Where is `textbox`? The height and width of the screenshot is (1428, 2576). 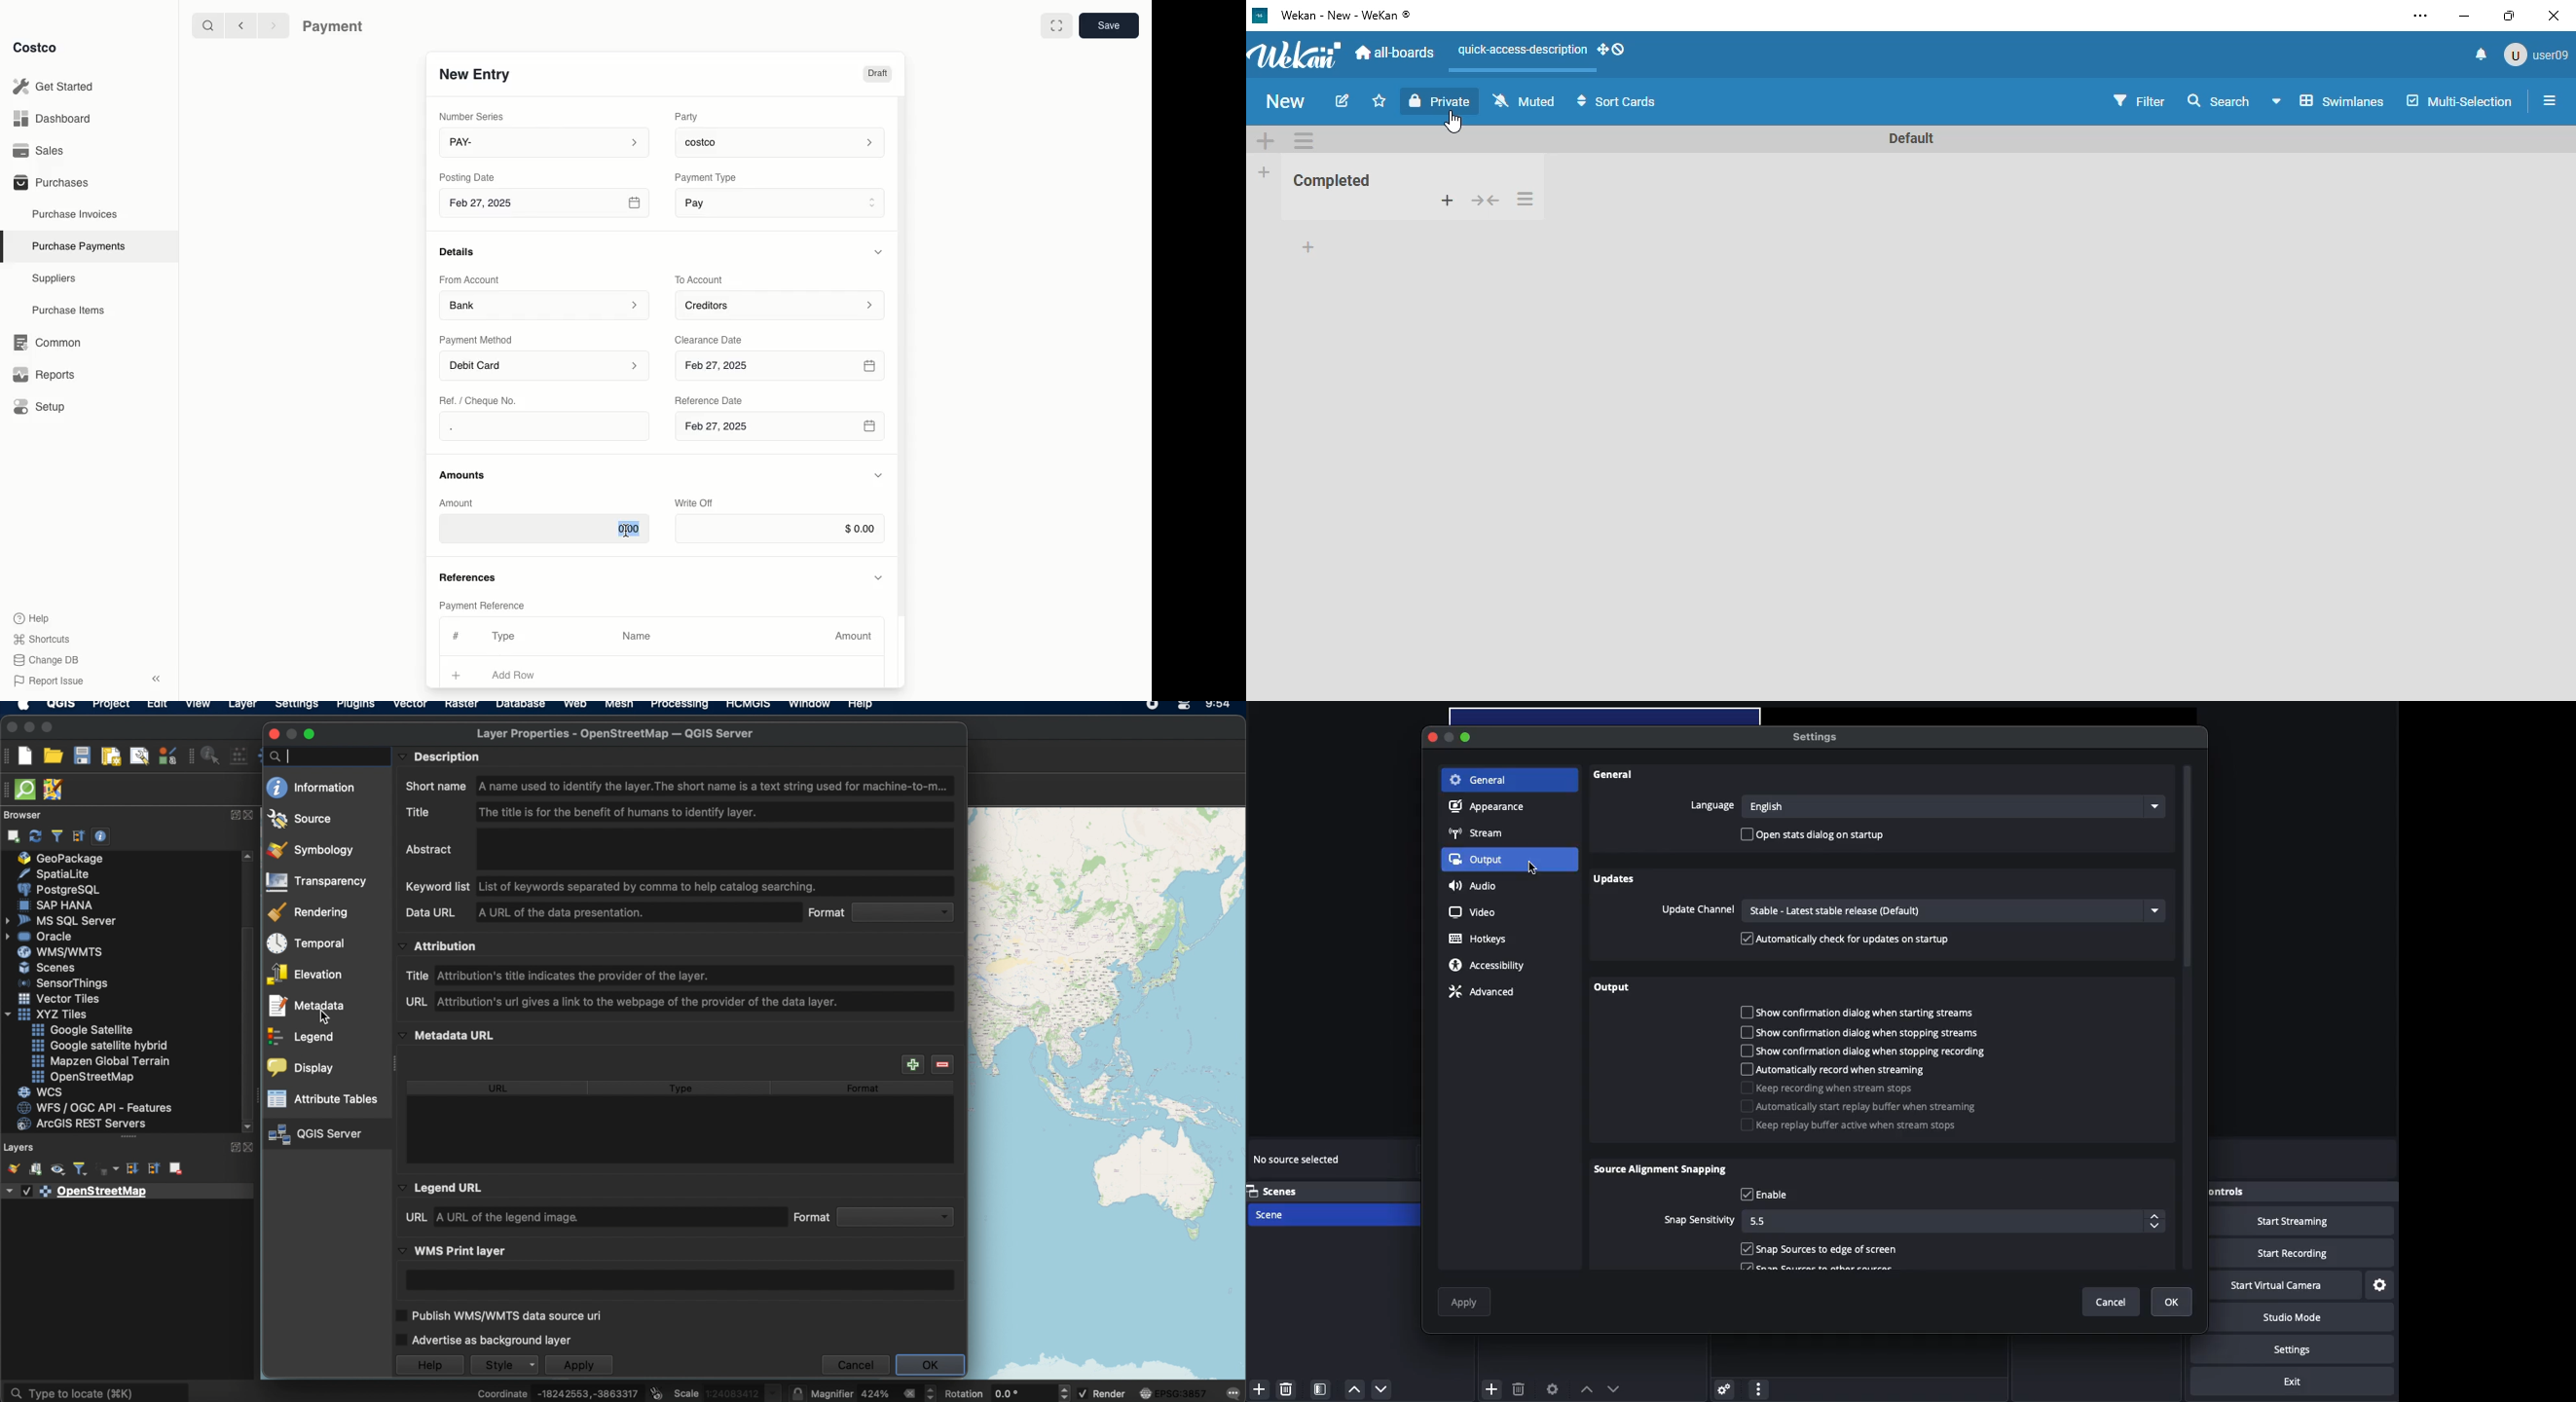 textbox is located at coordinates (681, 1279).